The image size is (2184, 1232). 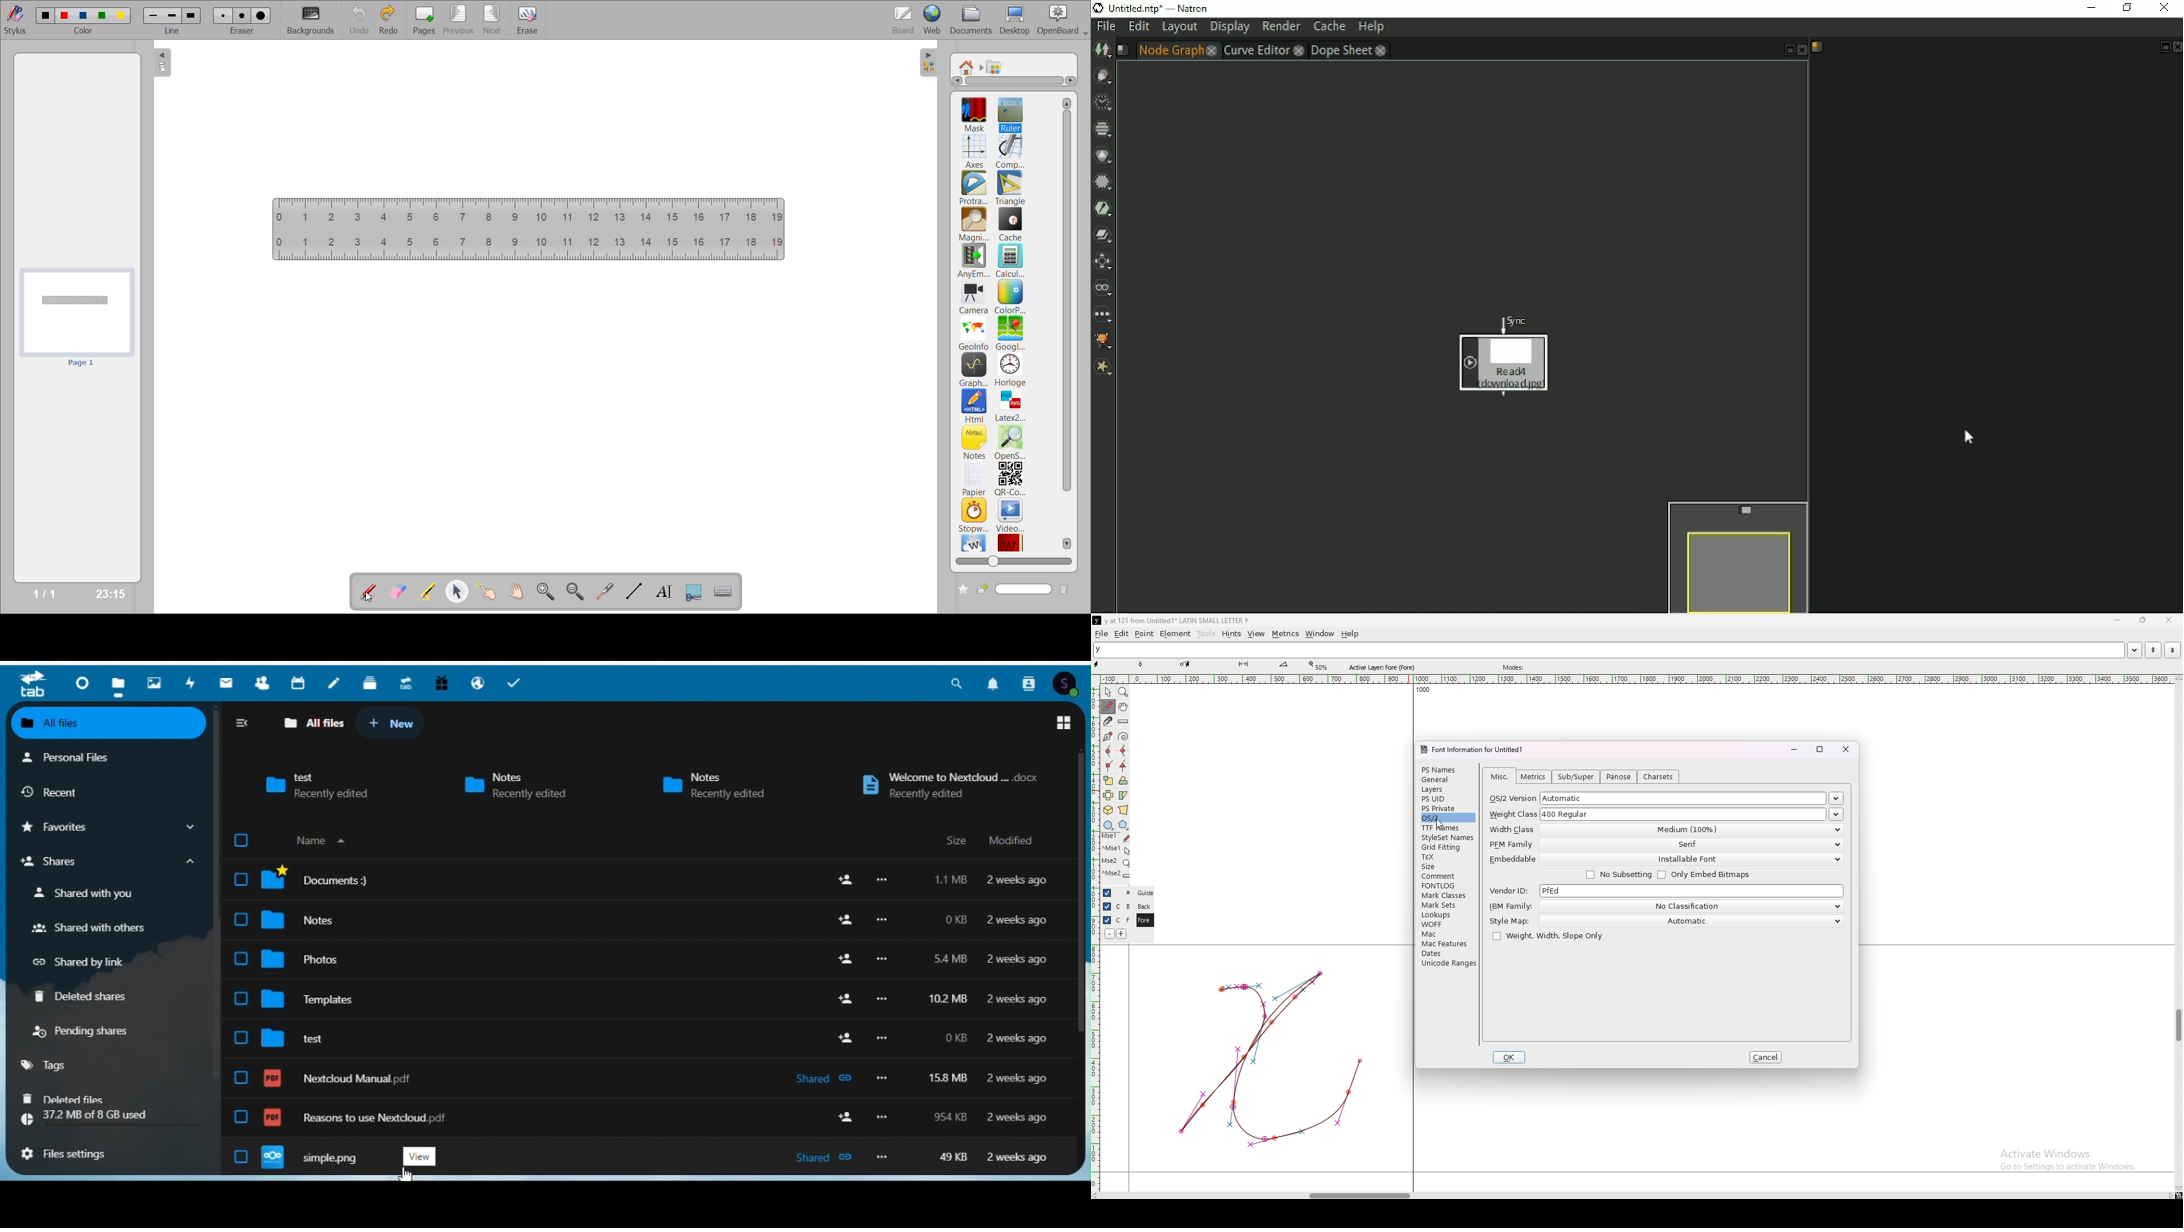 What do you see at coordinates (824, 1079) in the screenshot?
I see `shared` at bounding box center [824, 1079].